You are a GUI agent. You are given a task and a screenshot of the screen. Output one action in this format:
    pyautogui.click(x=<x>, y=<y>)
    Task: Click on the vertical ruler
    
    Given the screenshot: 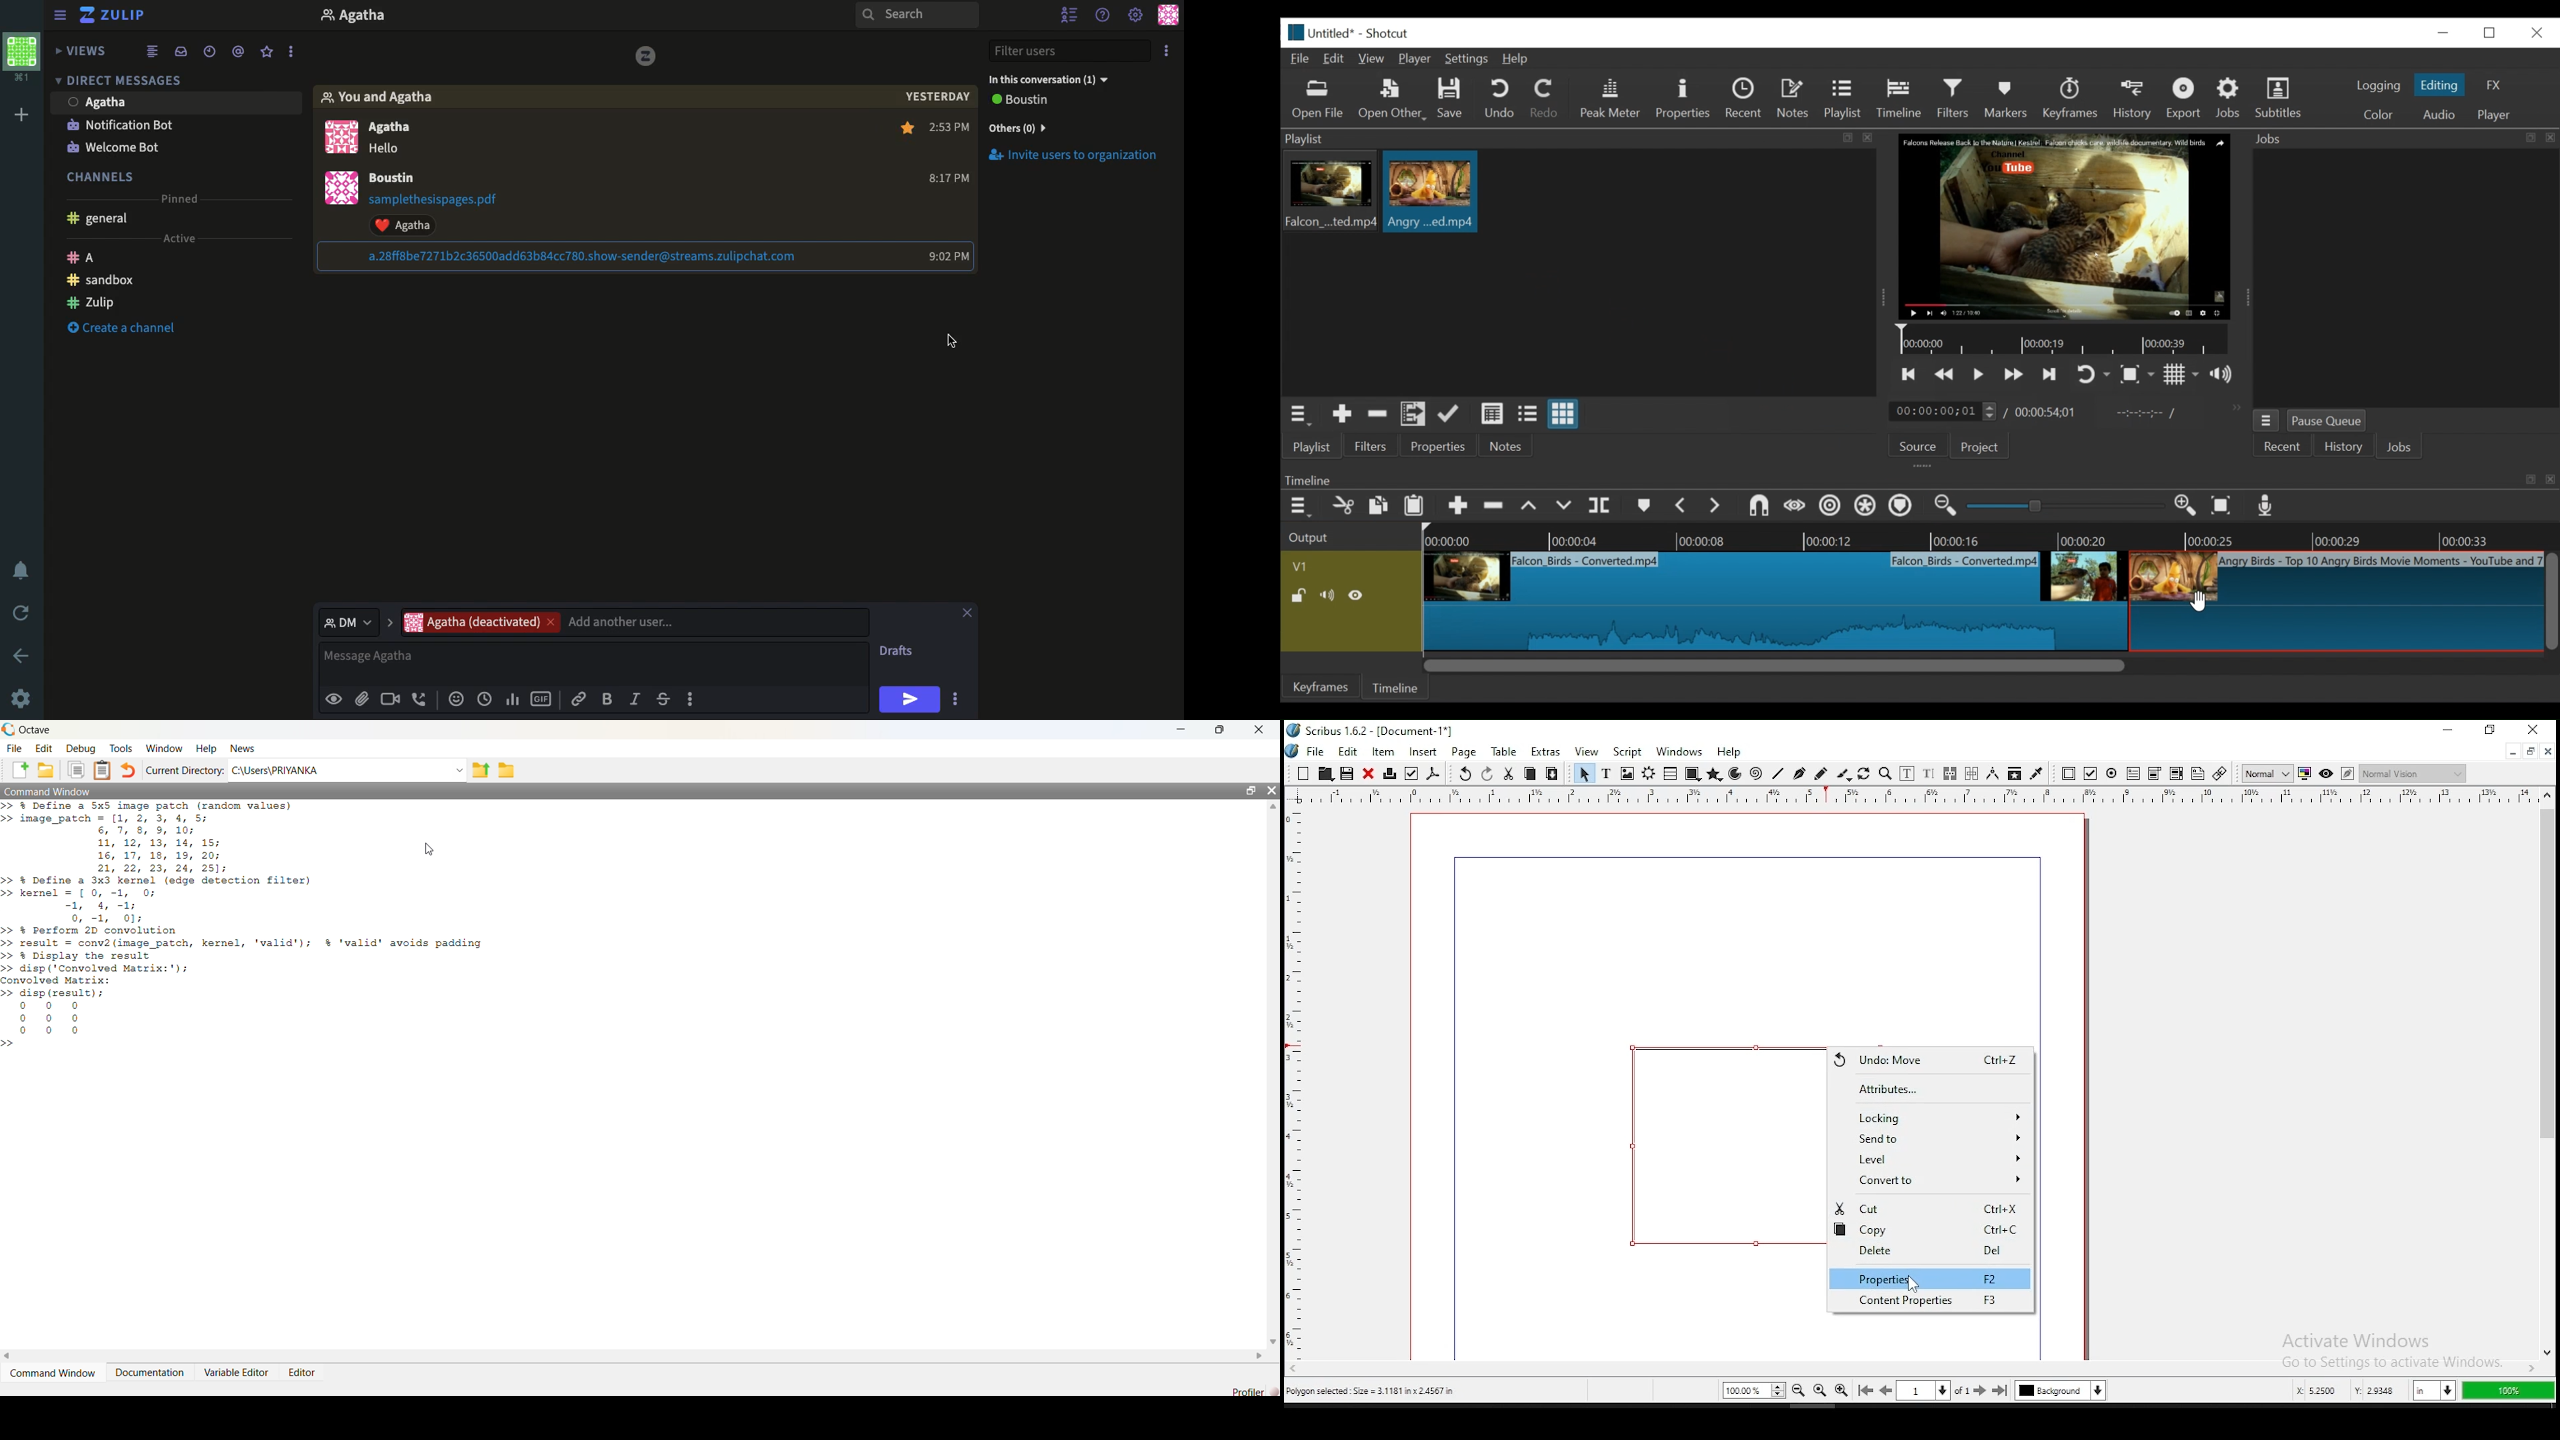 What is the action you would take?
    pyautogui.click(x=1920, y=795)
    